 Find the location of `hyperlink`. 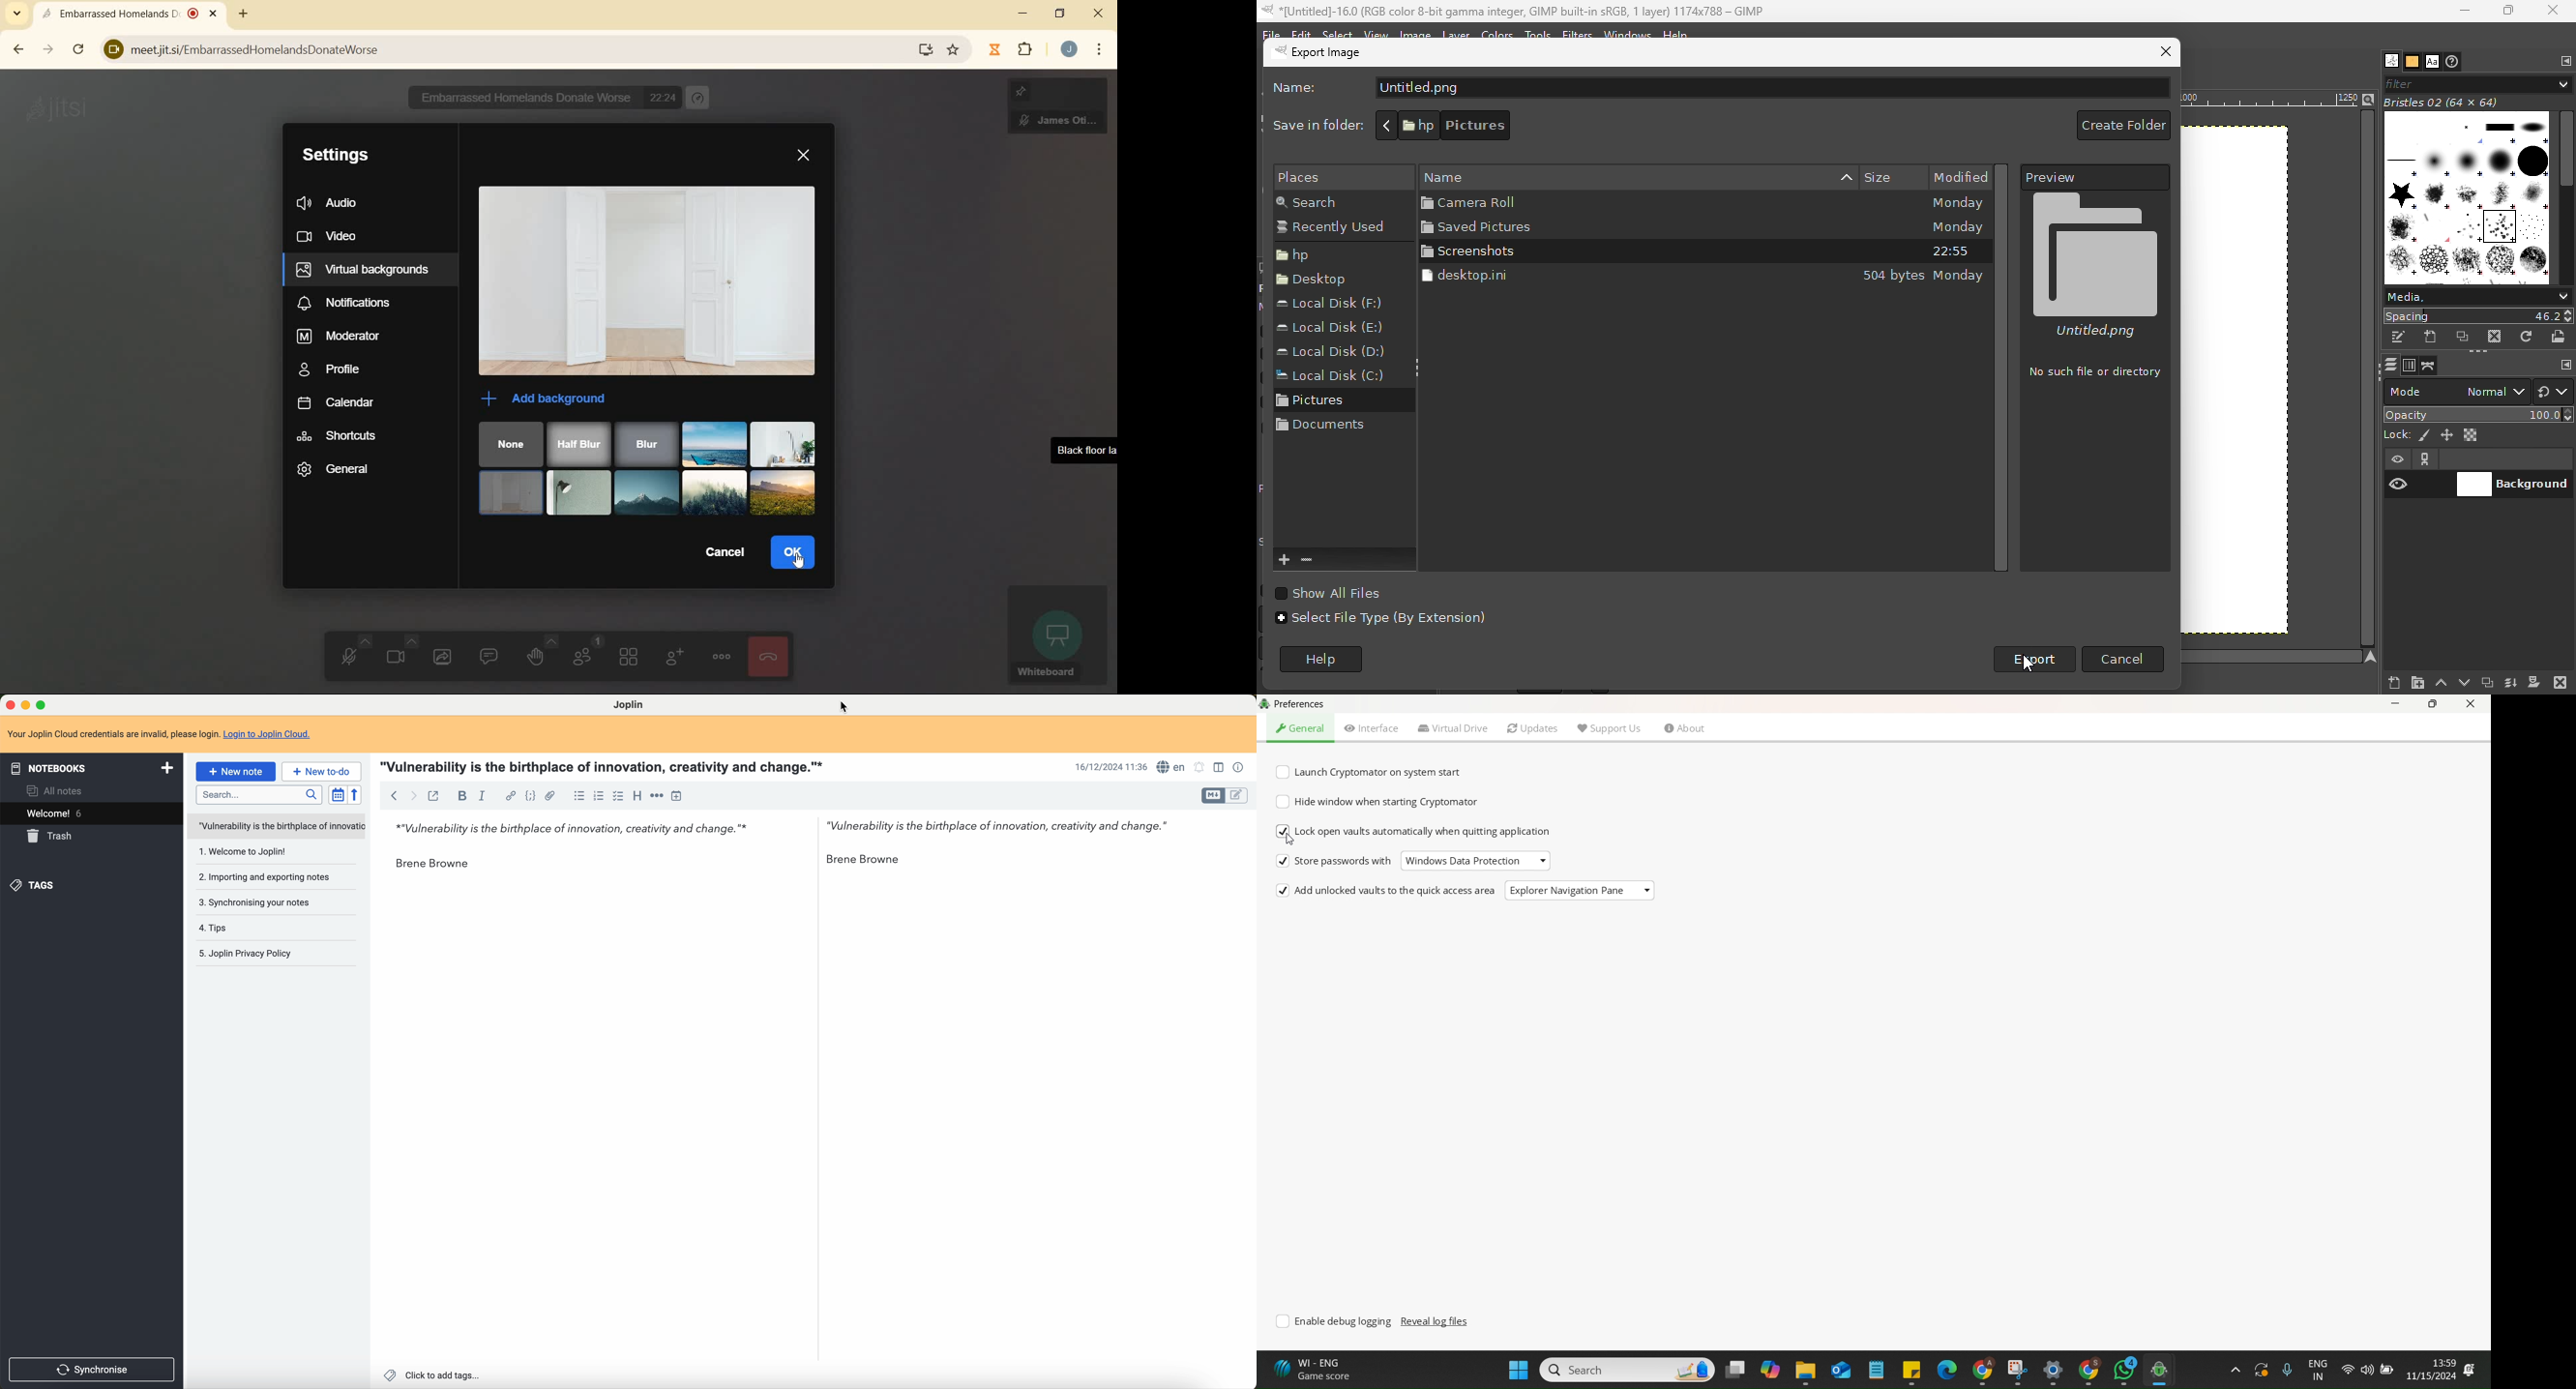

hyperlink is located at coordinates (507, 796).